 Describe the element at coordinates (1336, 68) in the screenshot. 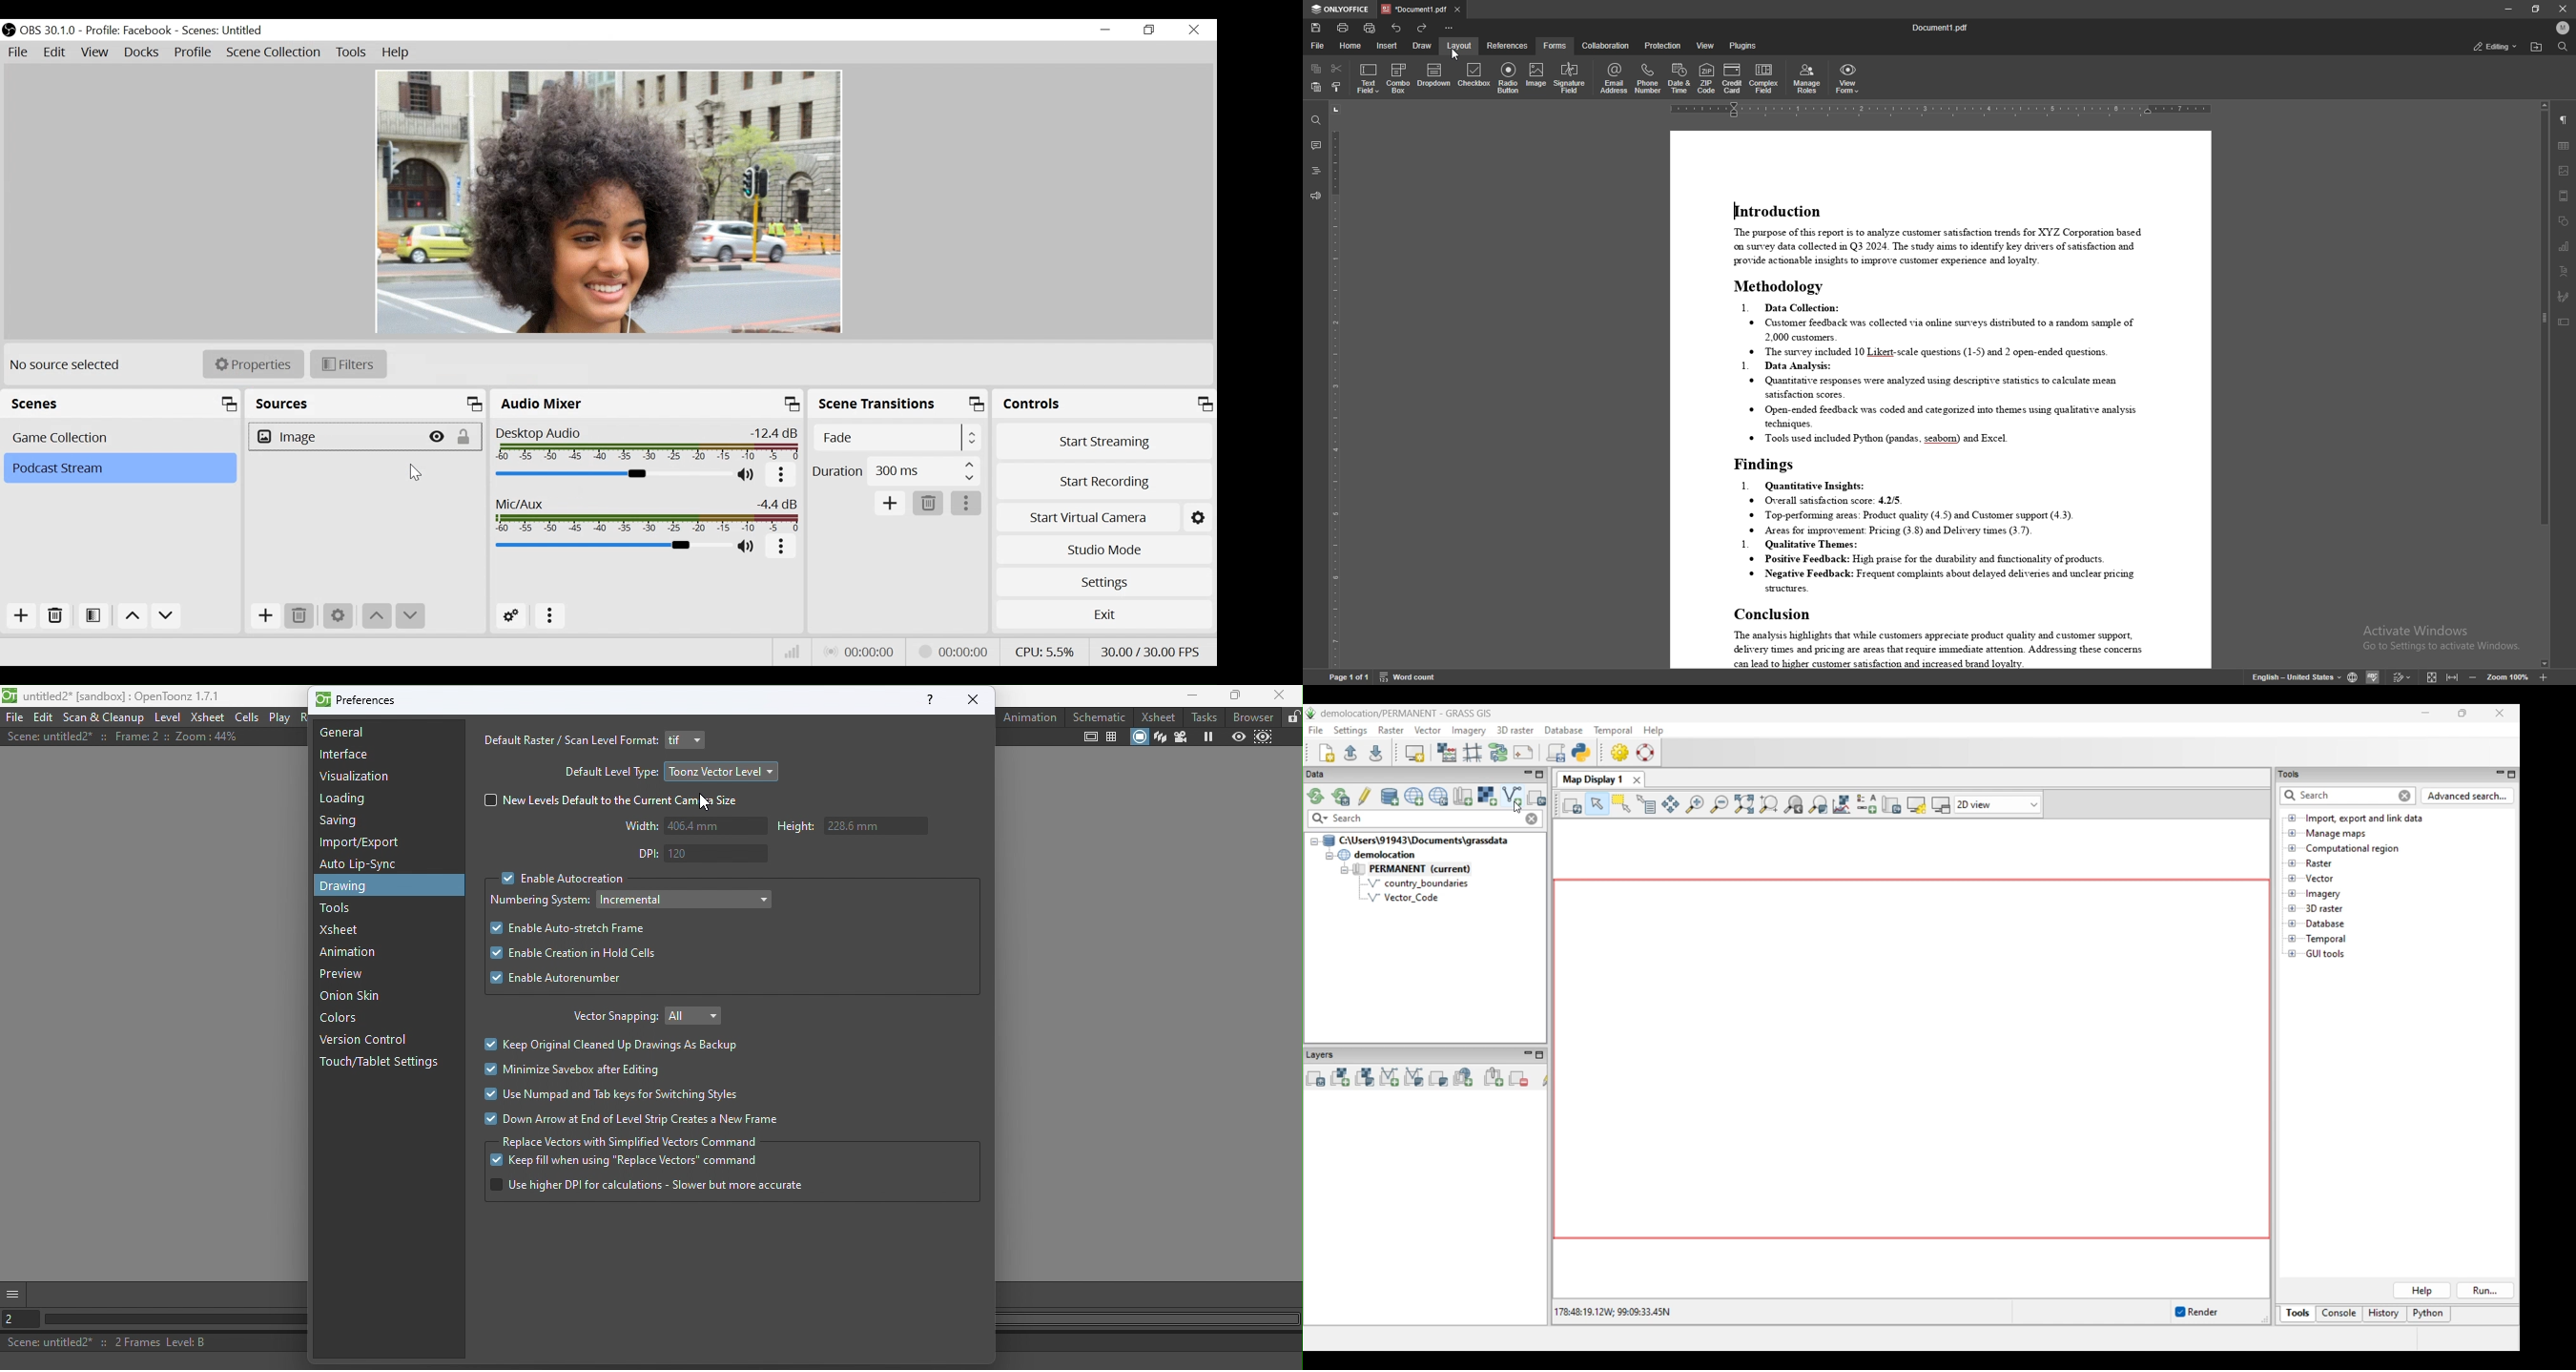

I see `cut` at that location.